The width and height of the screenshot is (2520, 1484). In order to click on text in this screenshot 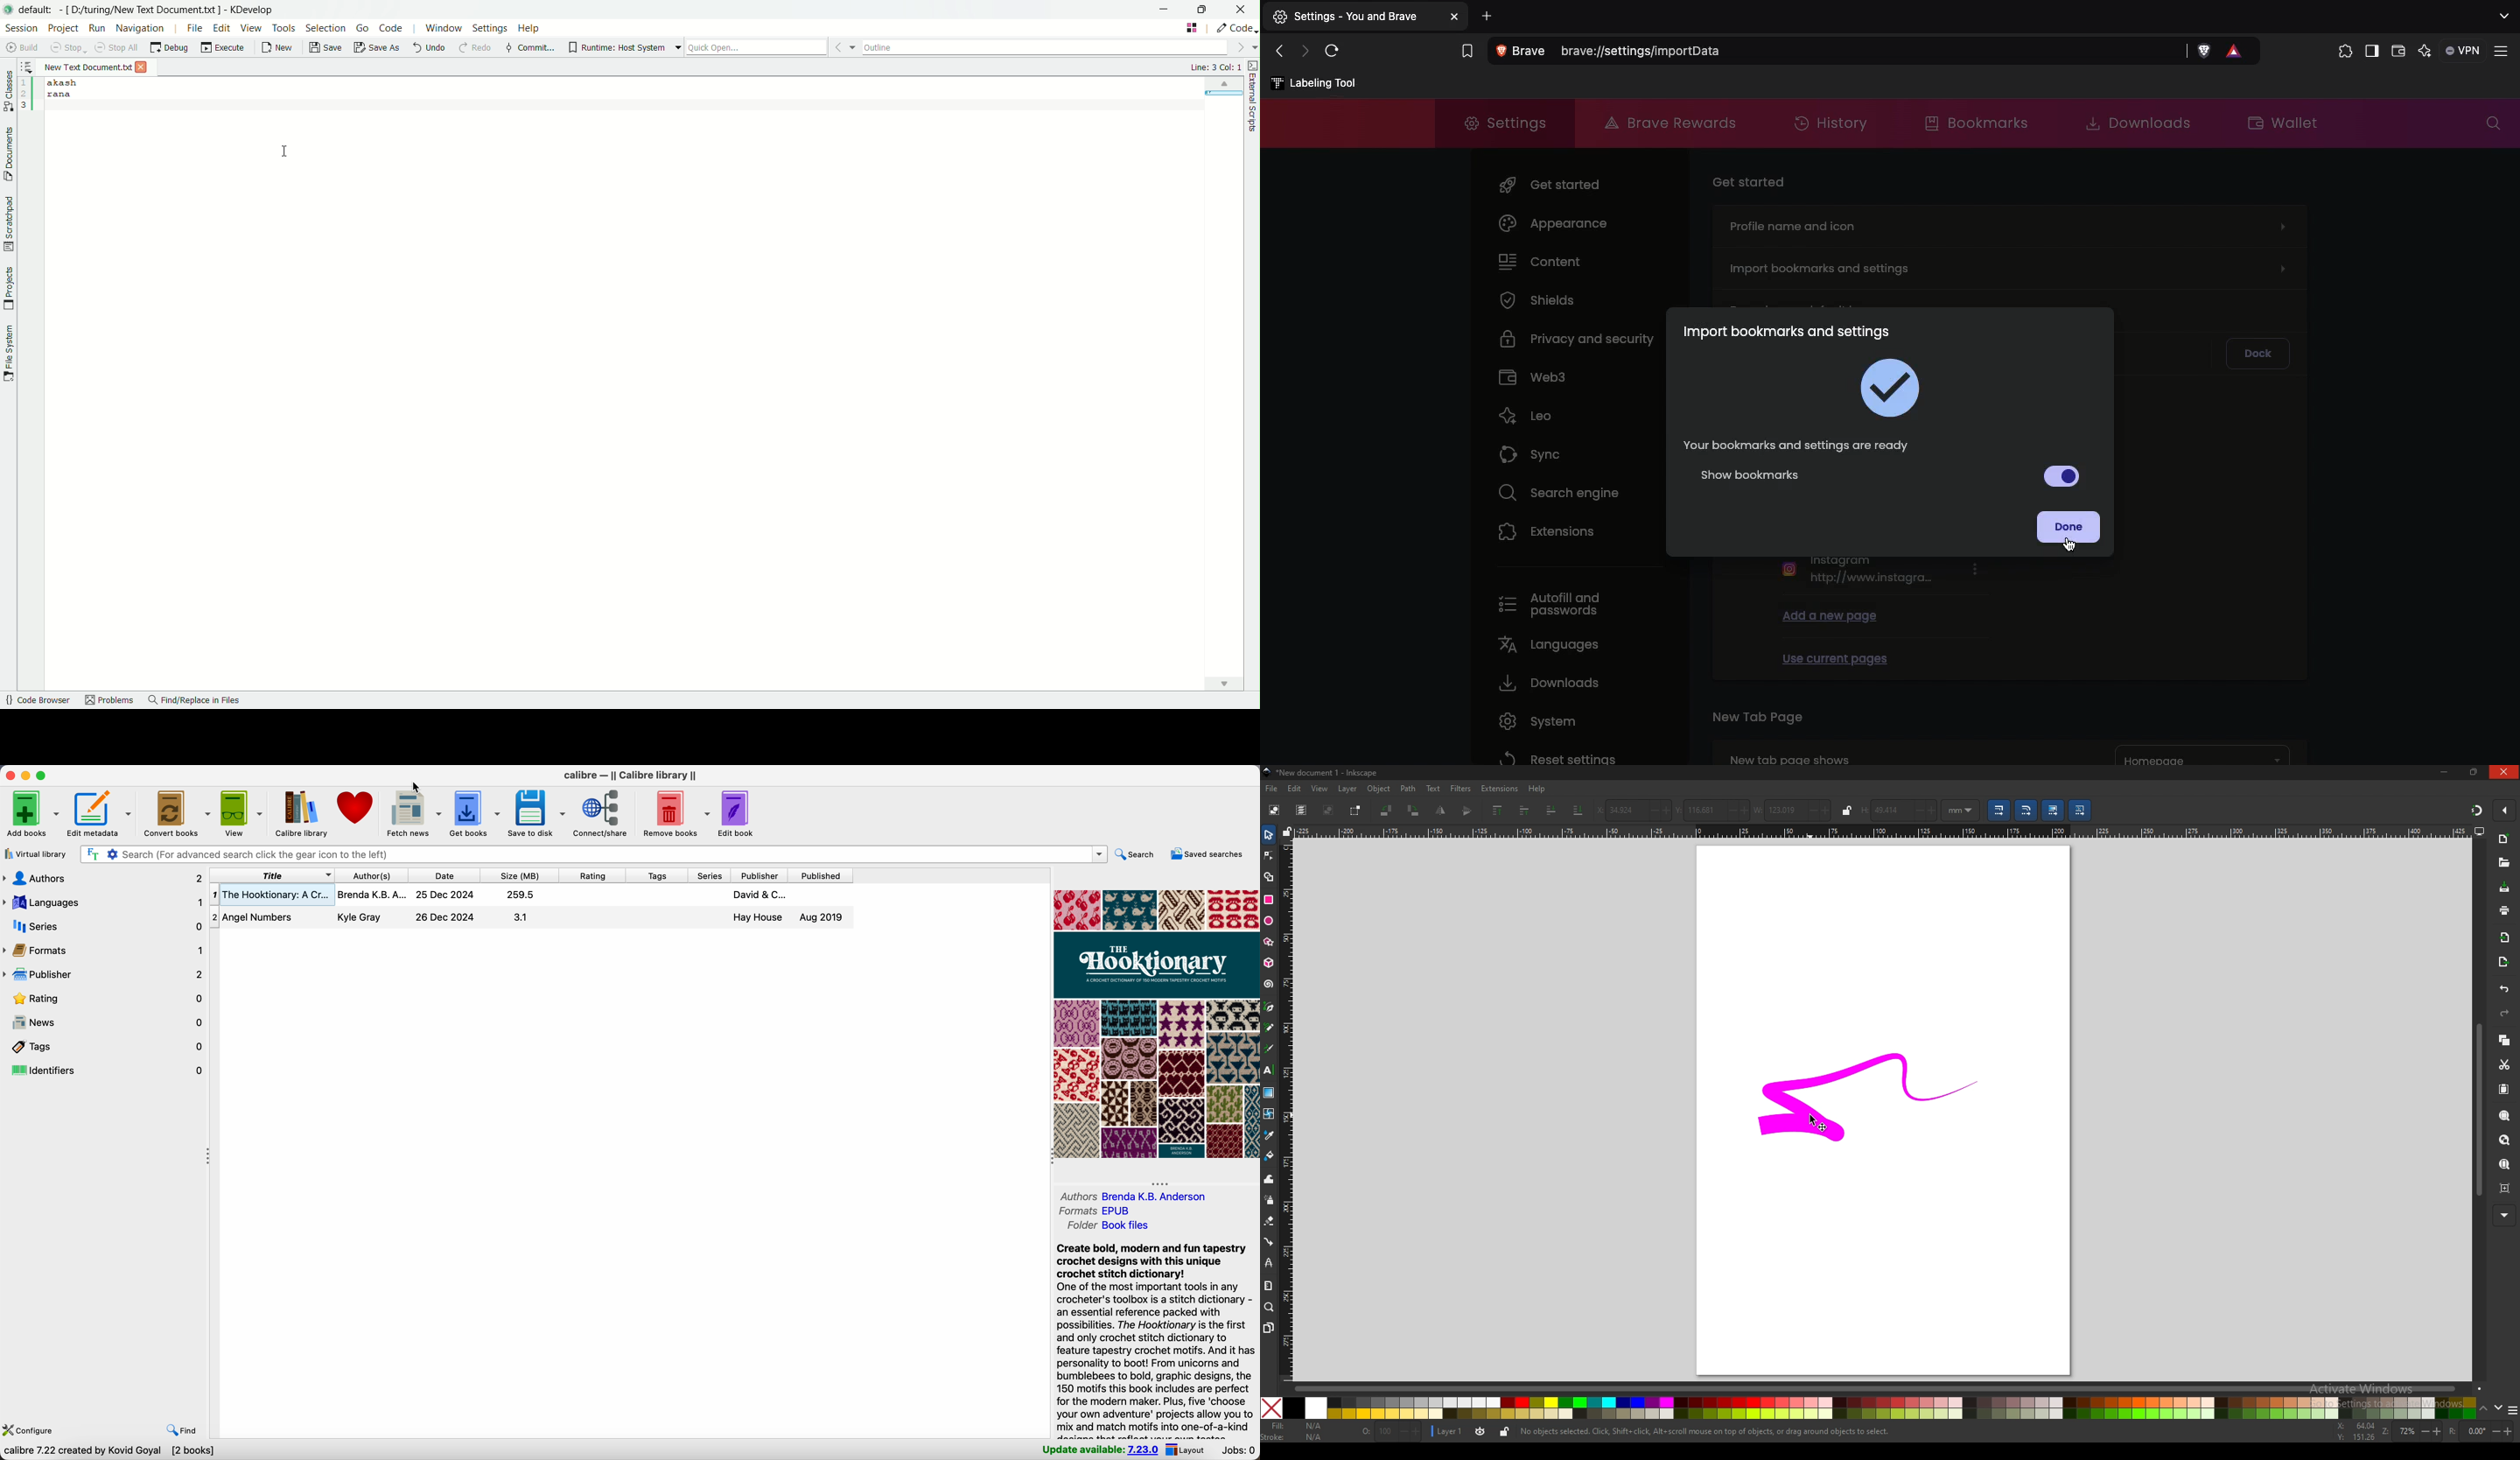, I will do `click(1269, 1069)`.